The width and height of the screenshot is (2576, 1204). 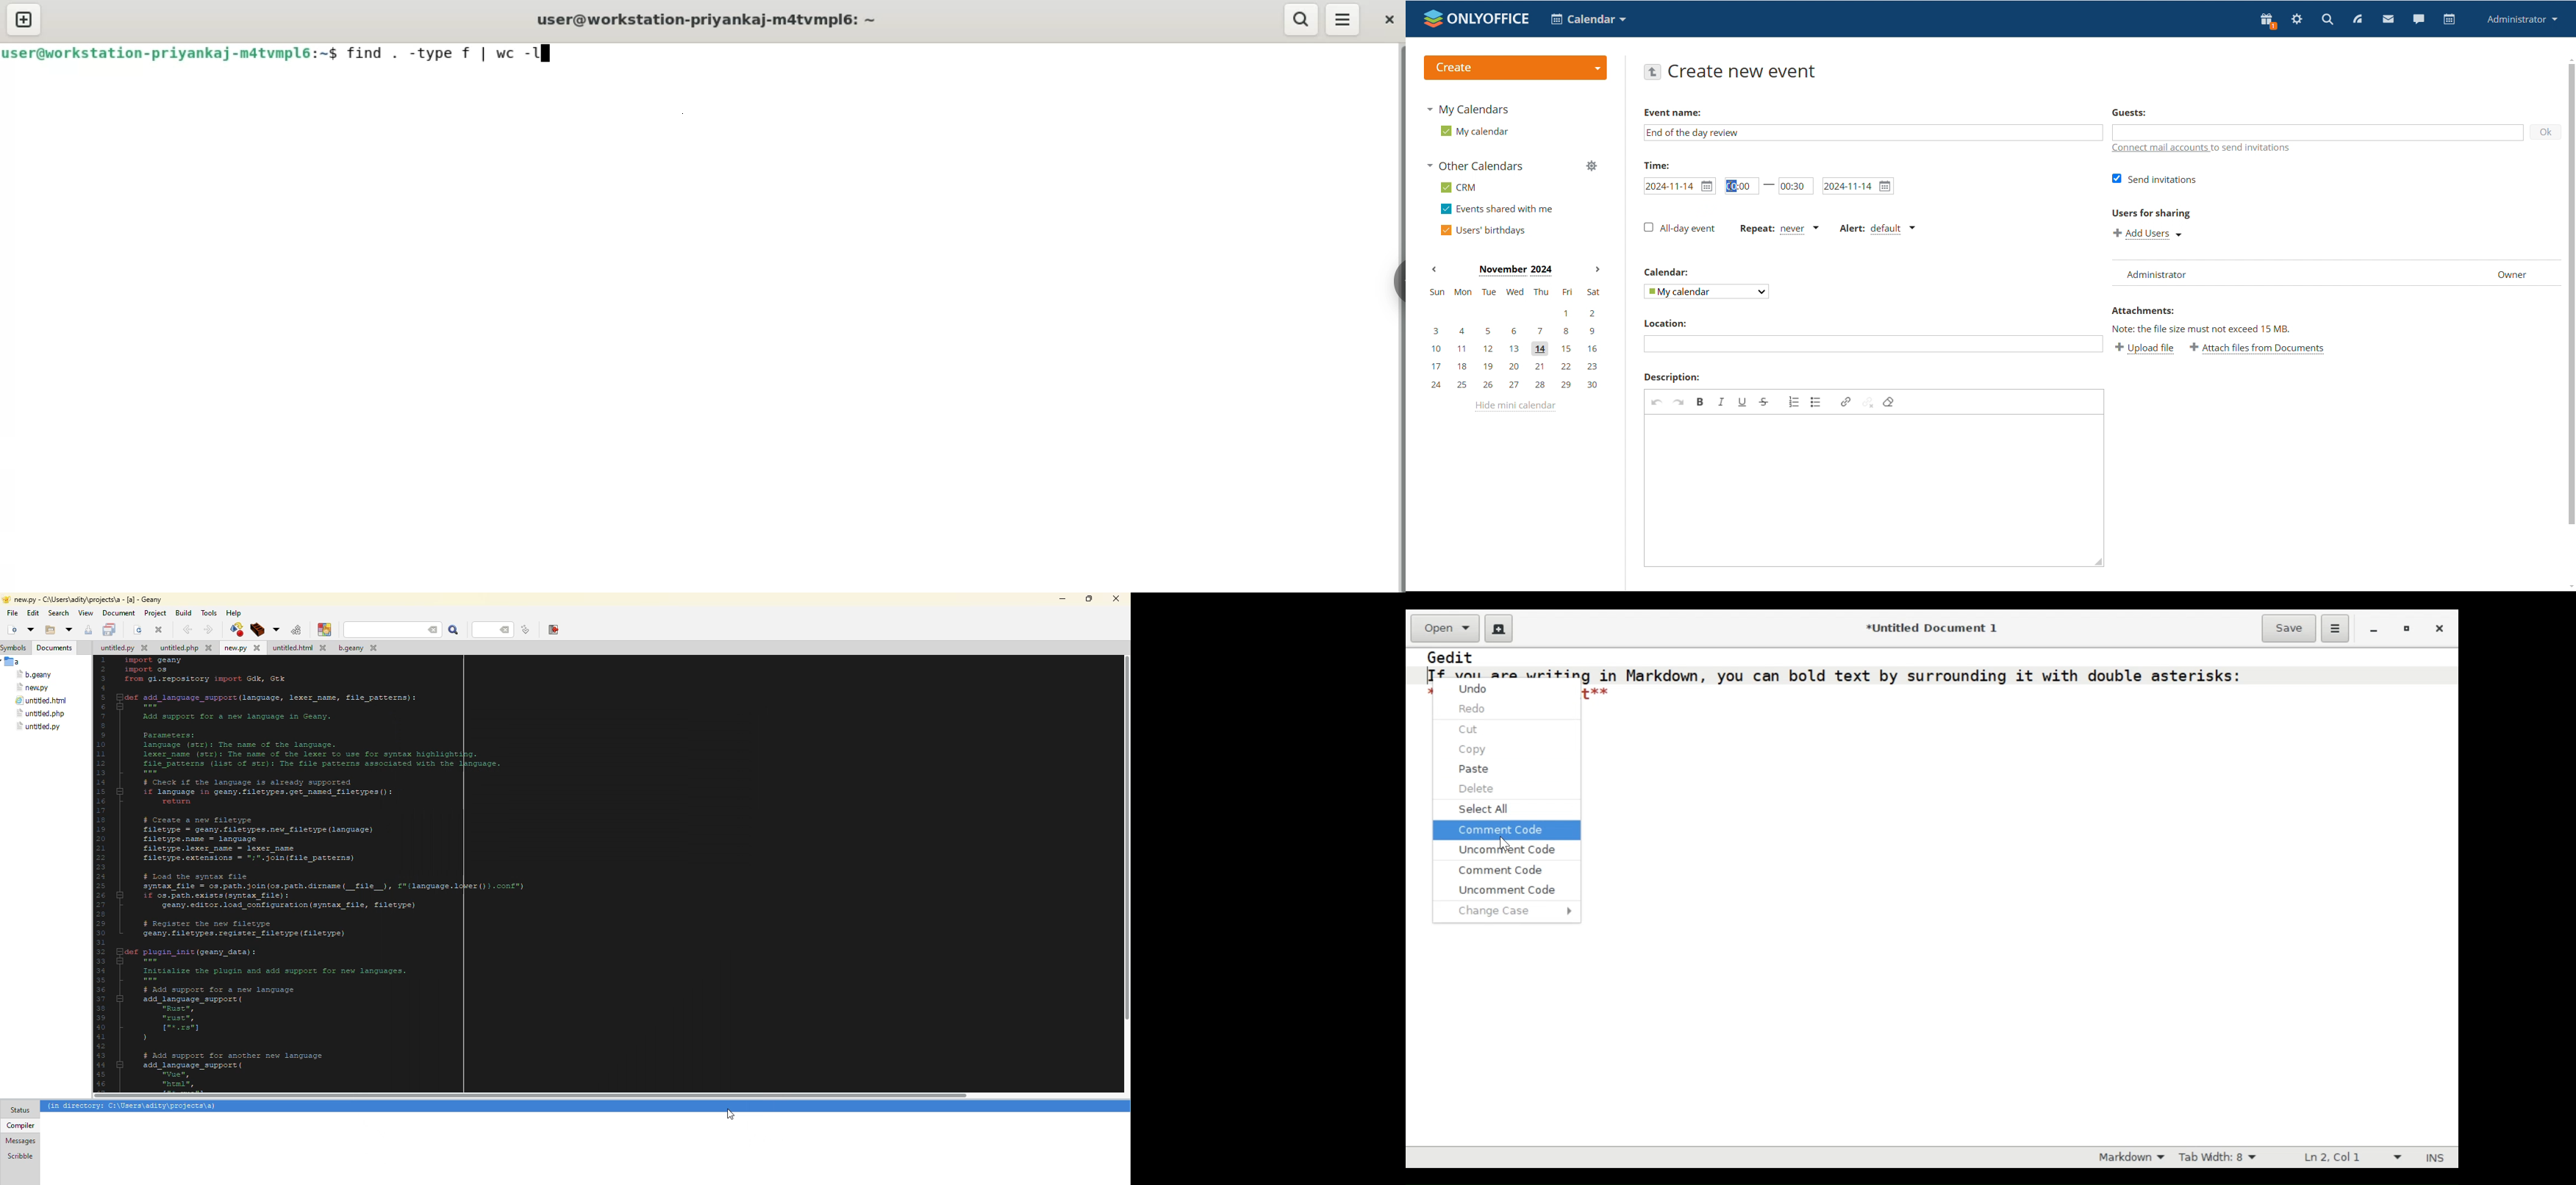 I want to click on Copy, so click(x=1475, y=750).